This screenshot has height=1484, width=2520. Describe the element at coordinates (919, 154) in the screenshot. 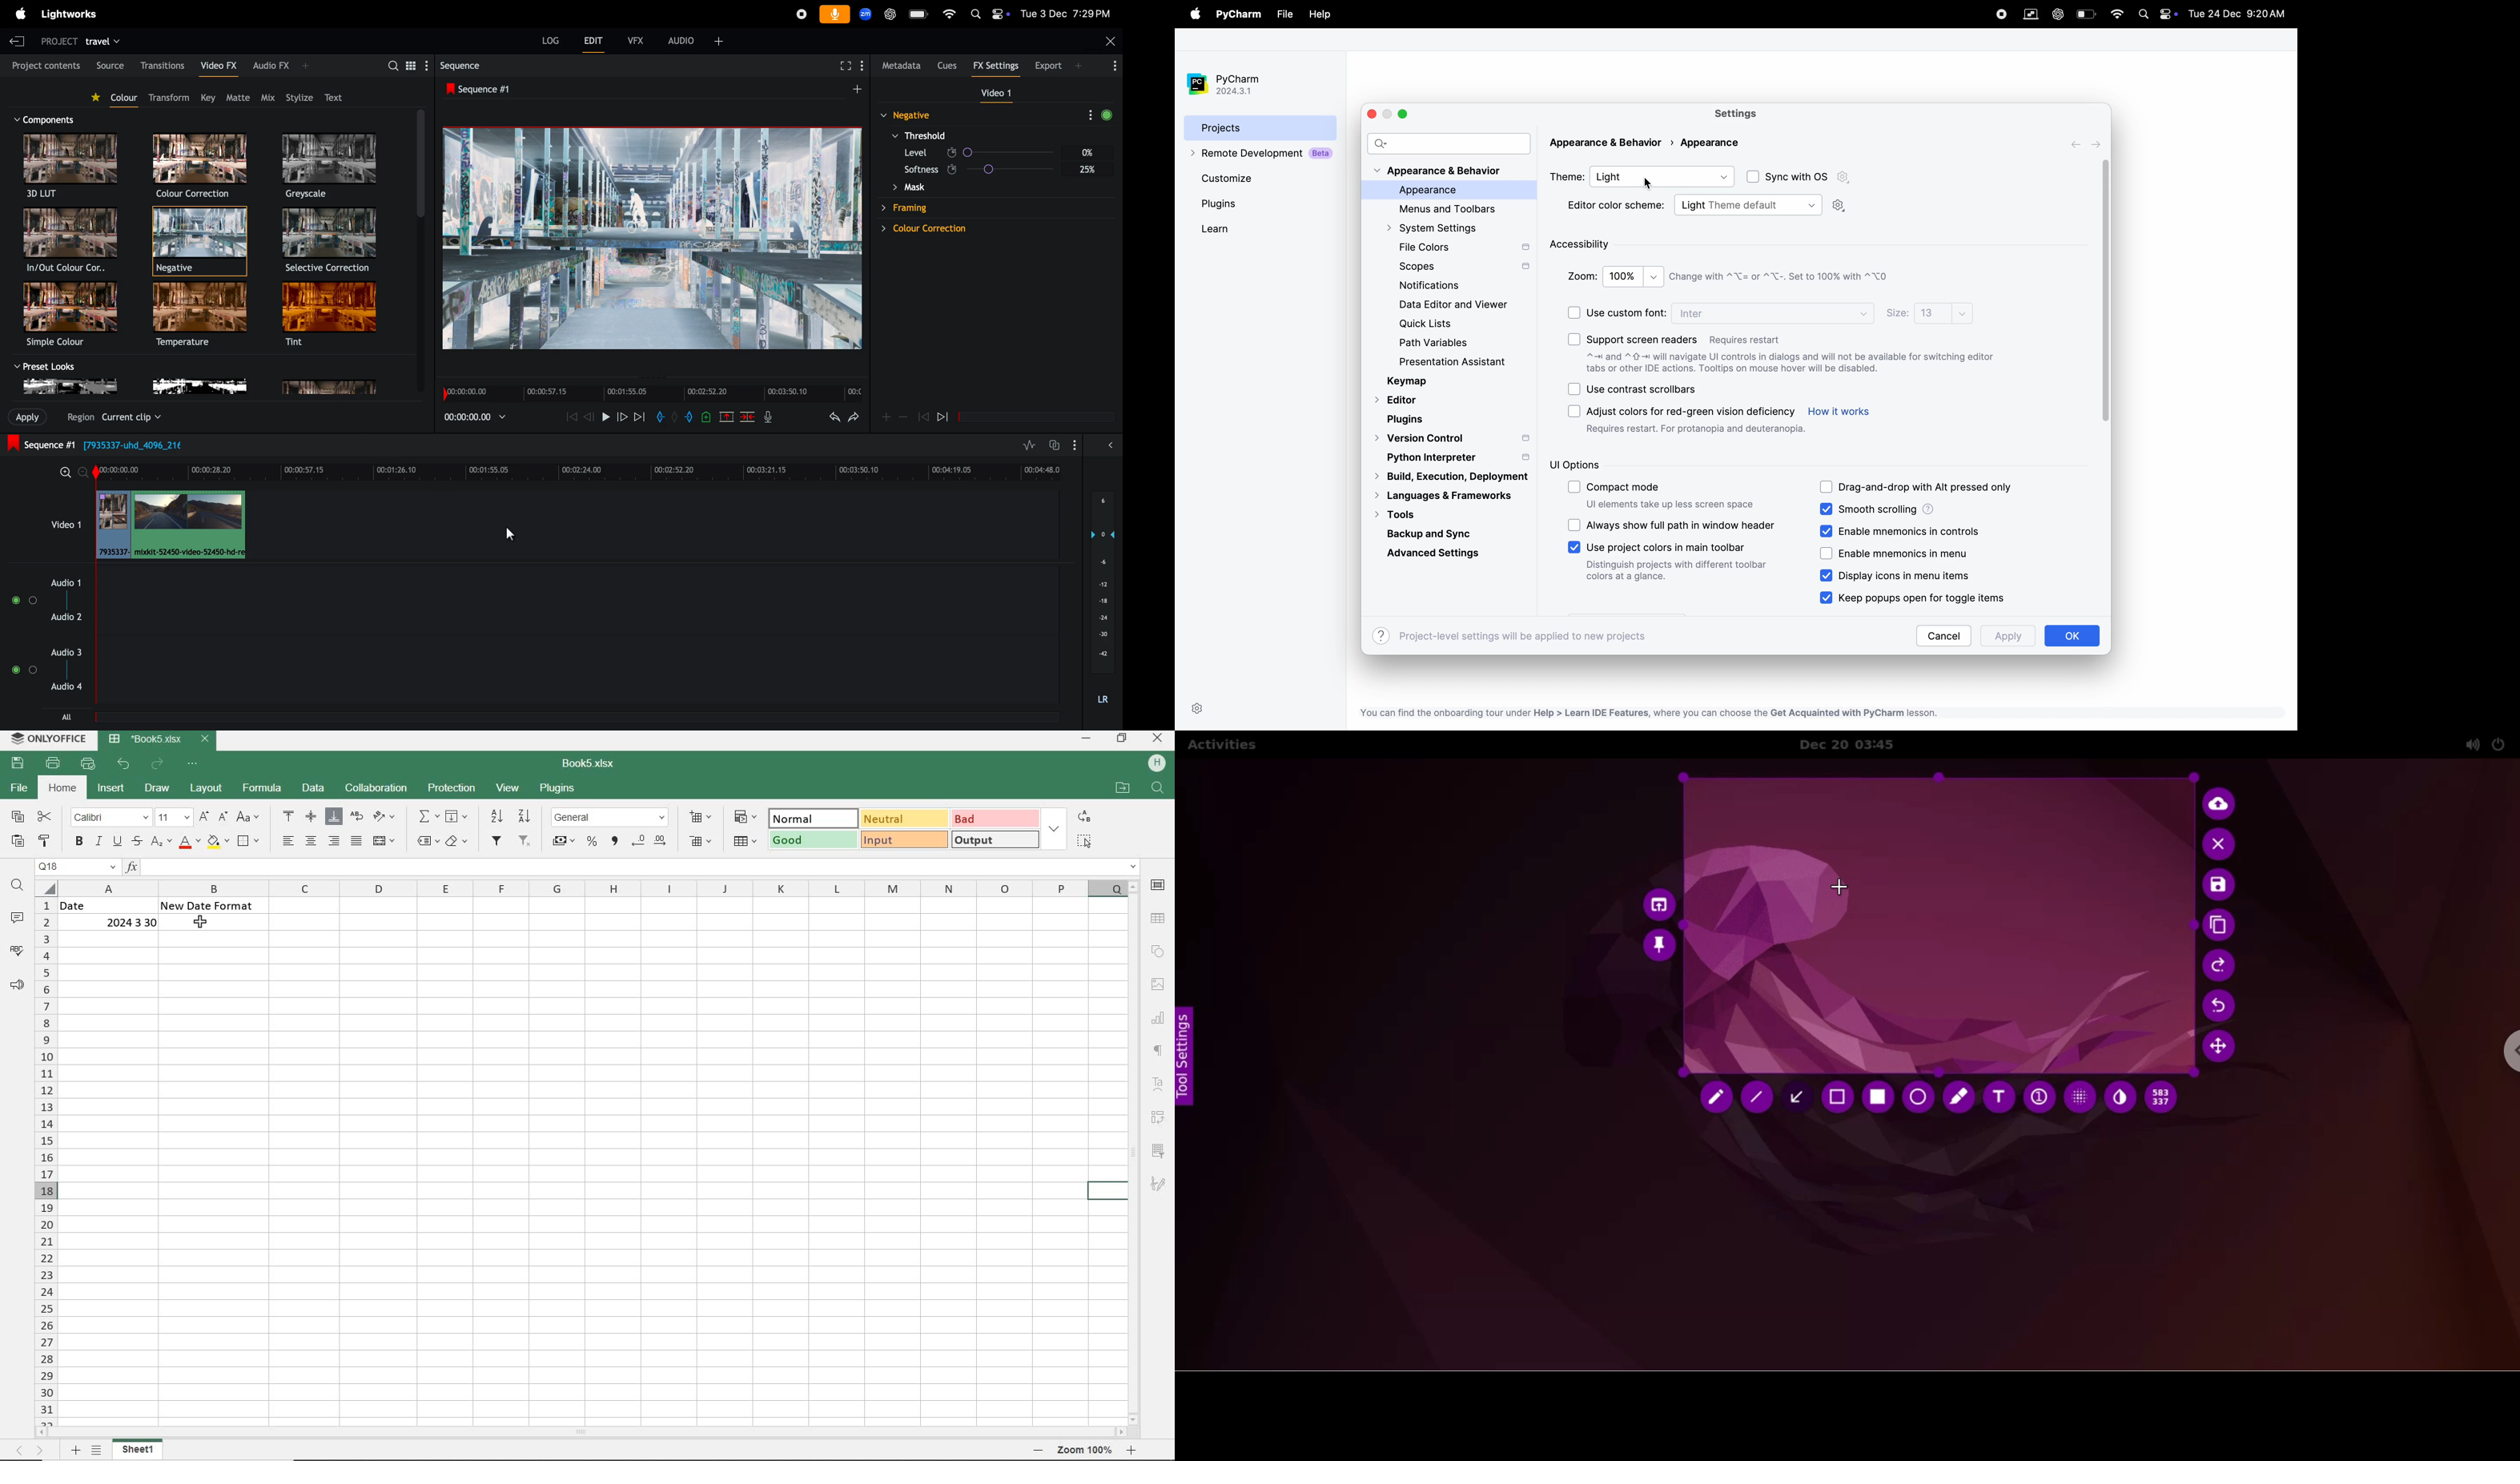

I see `` at that location.